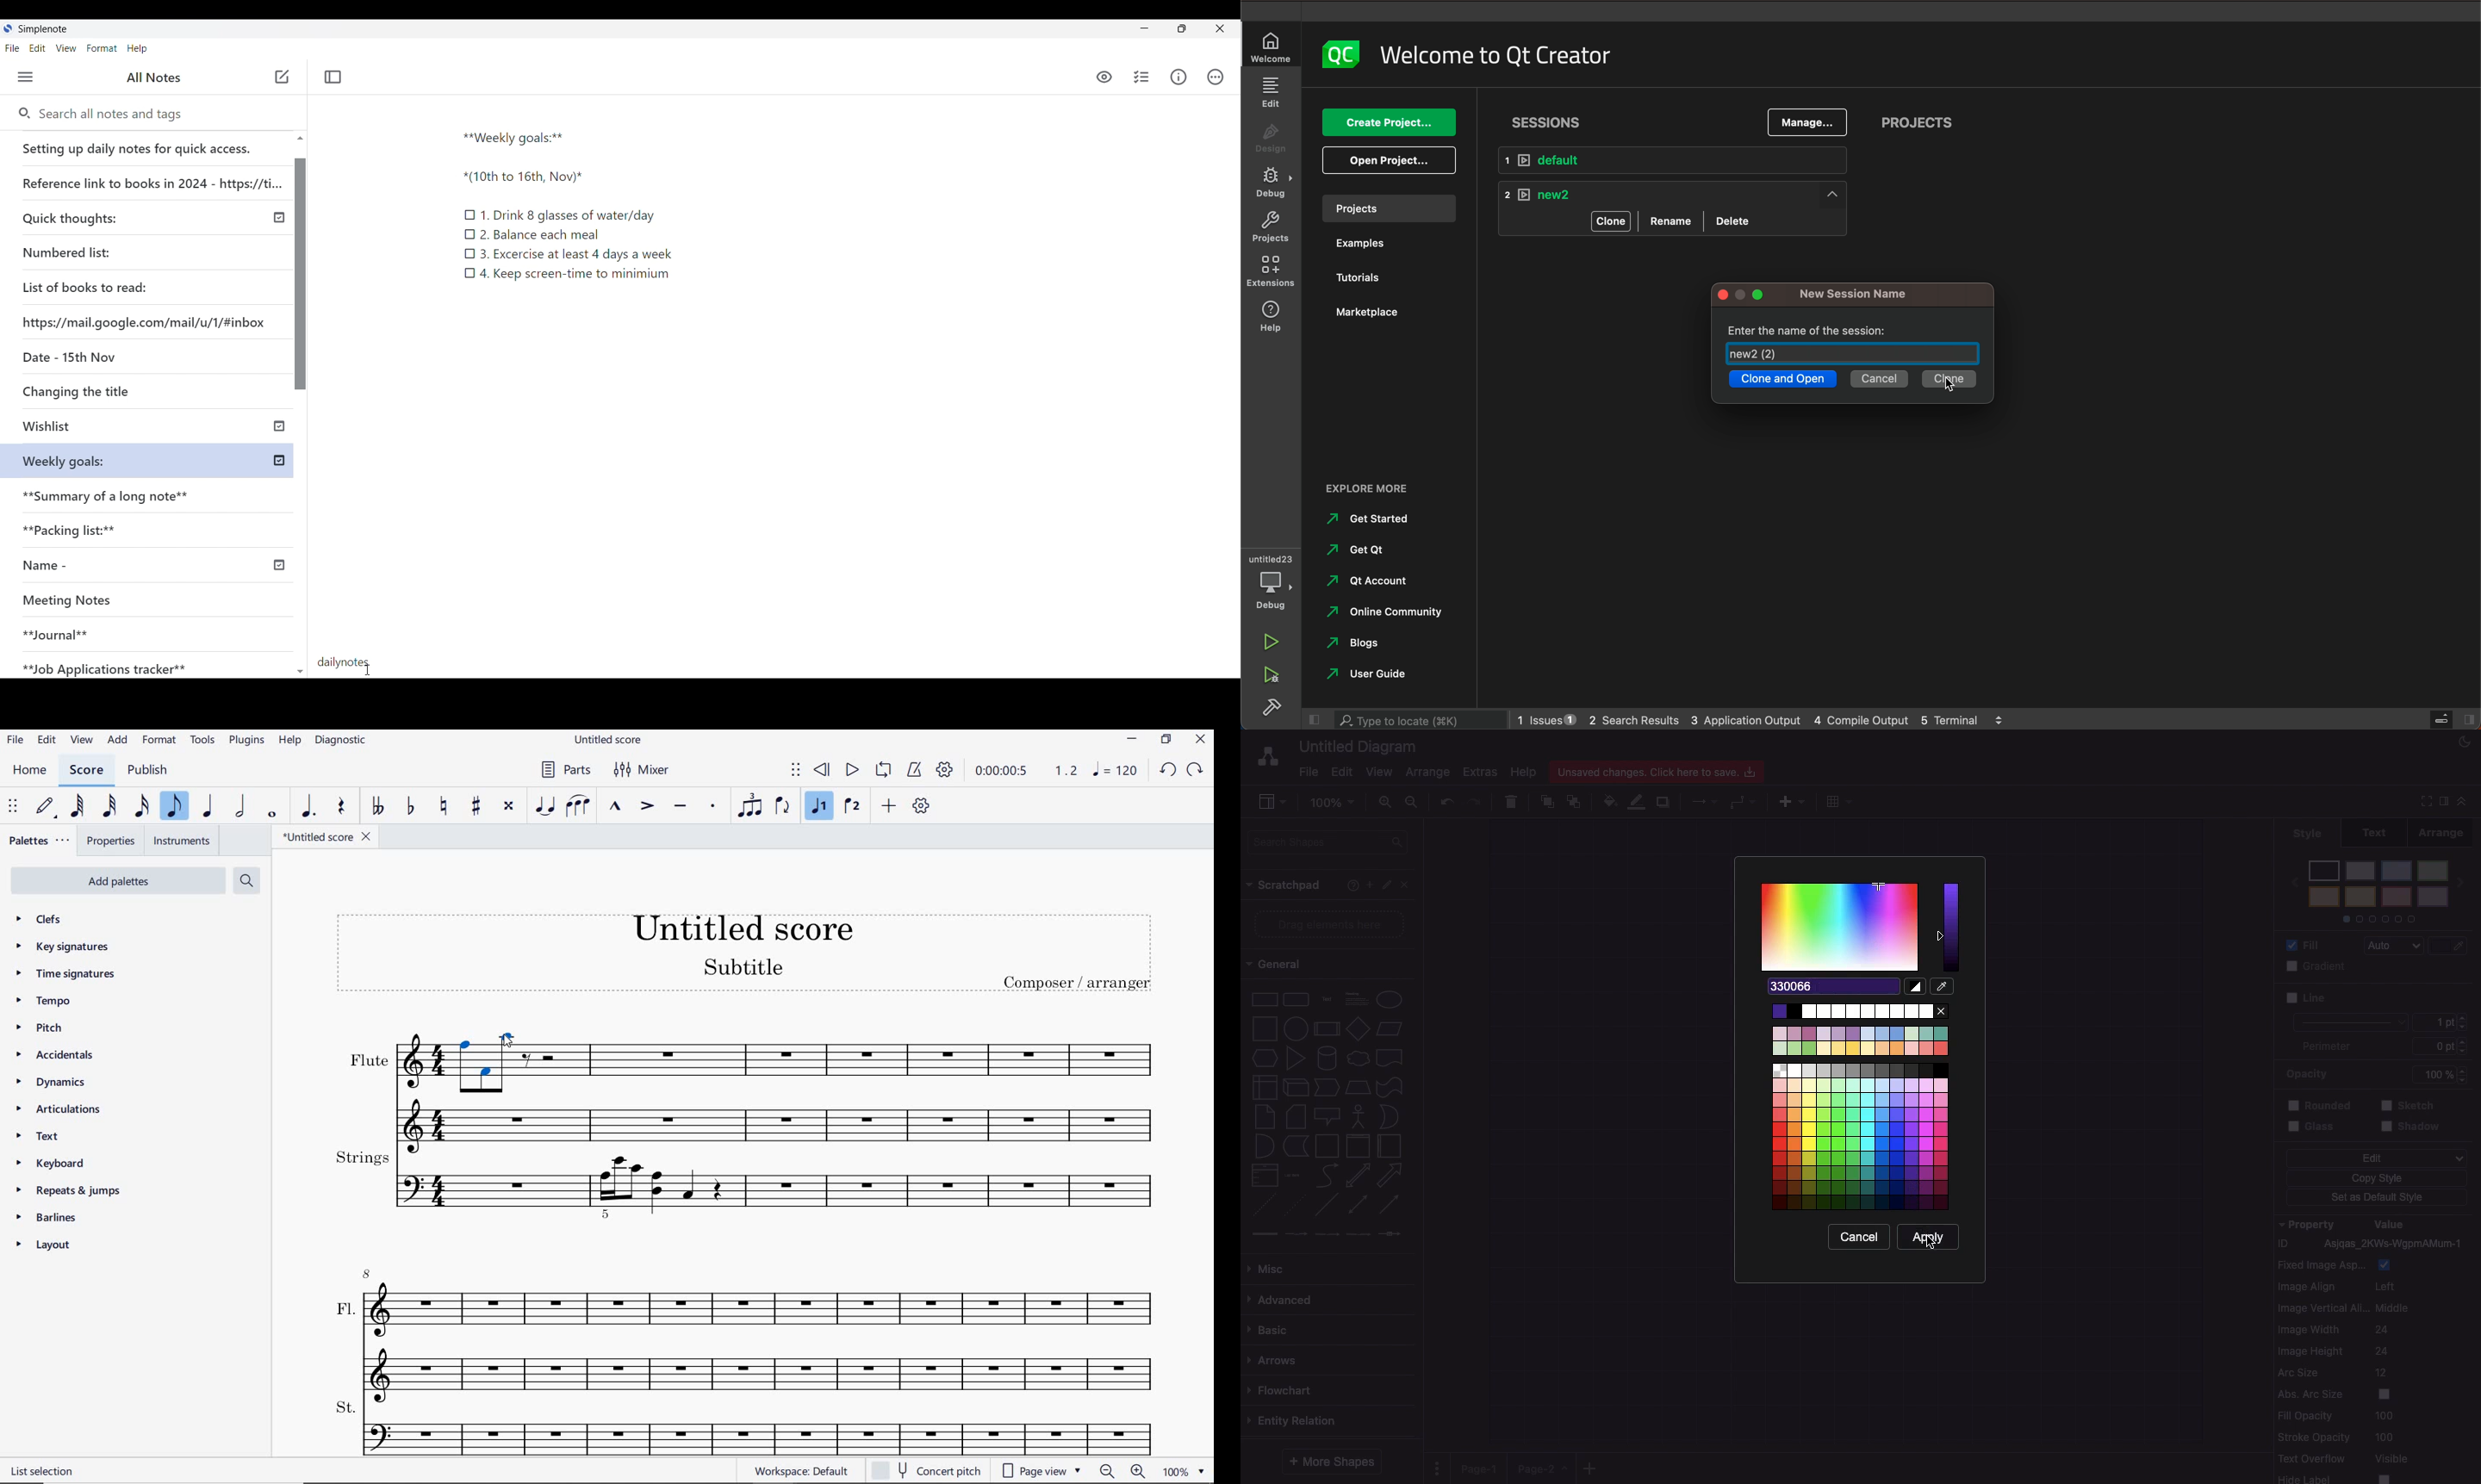 Image resolution: width=2492 pixels, height=1484 pixels. I want to click on repeats & jumps, so click(66, 1191).